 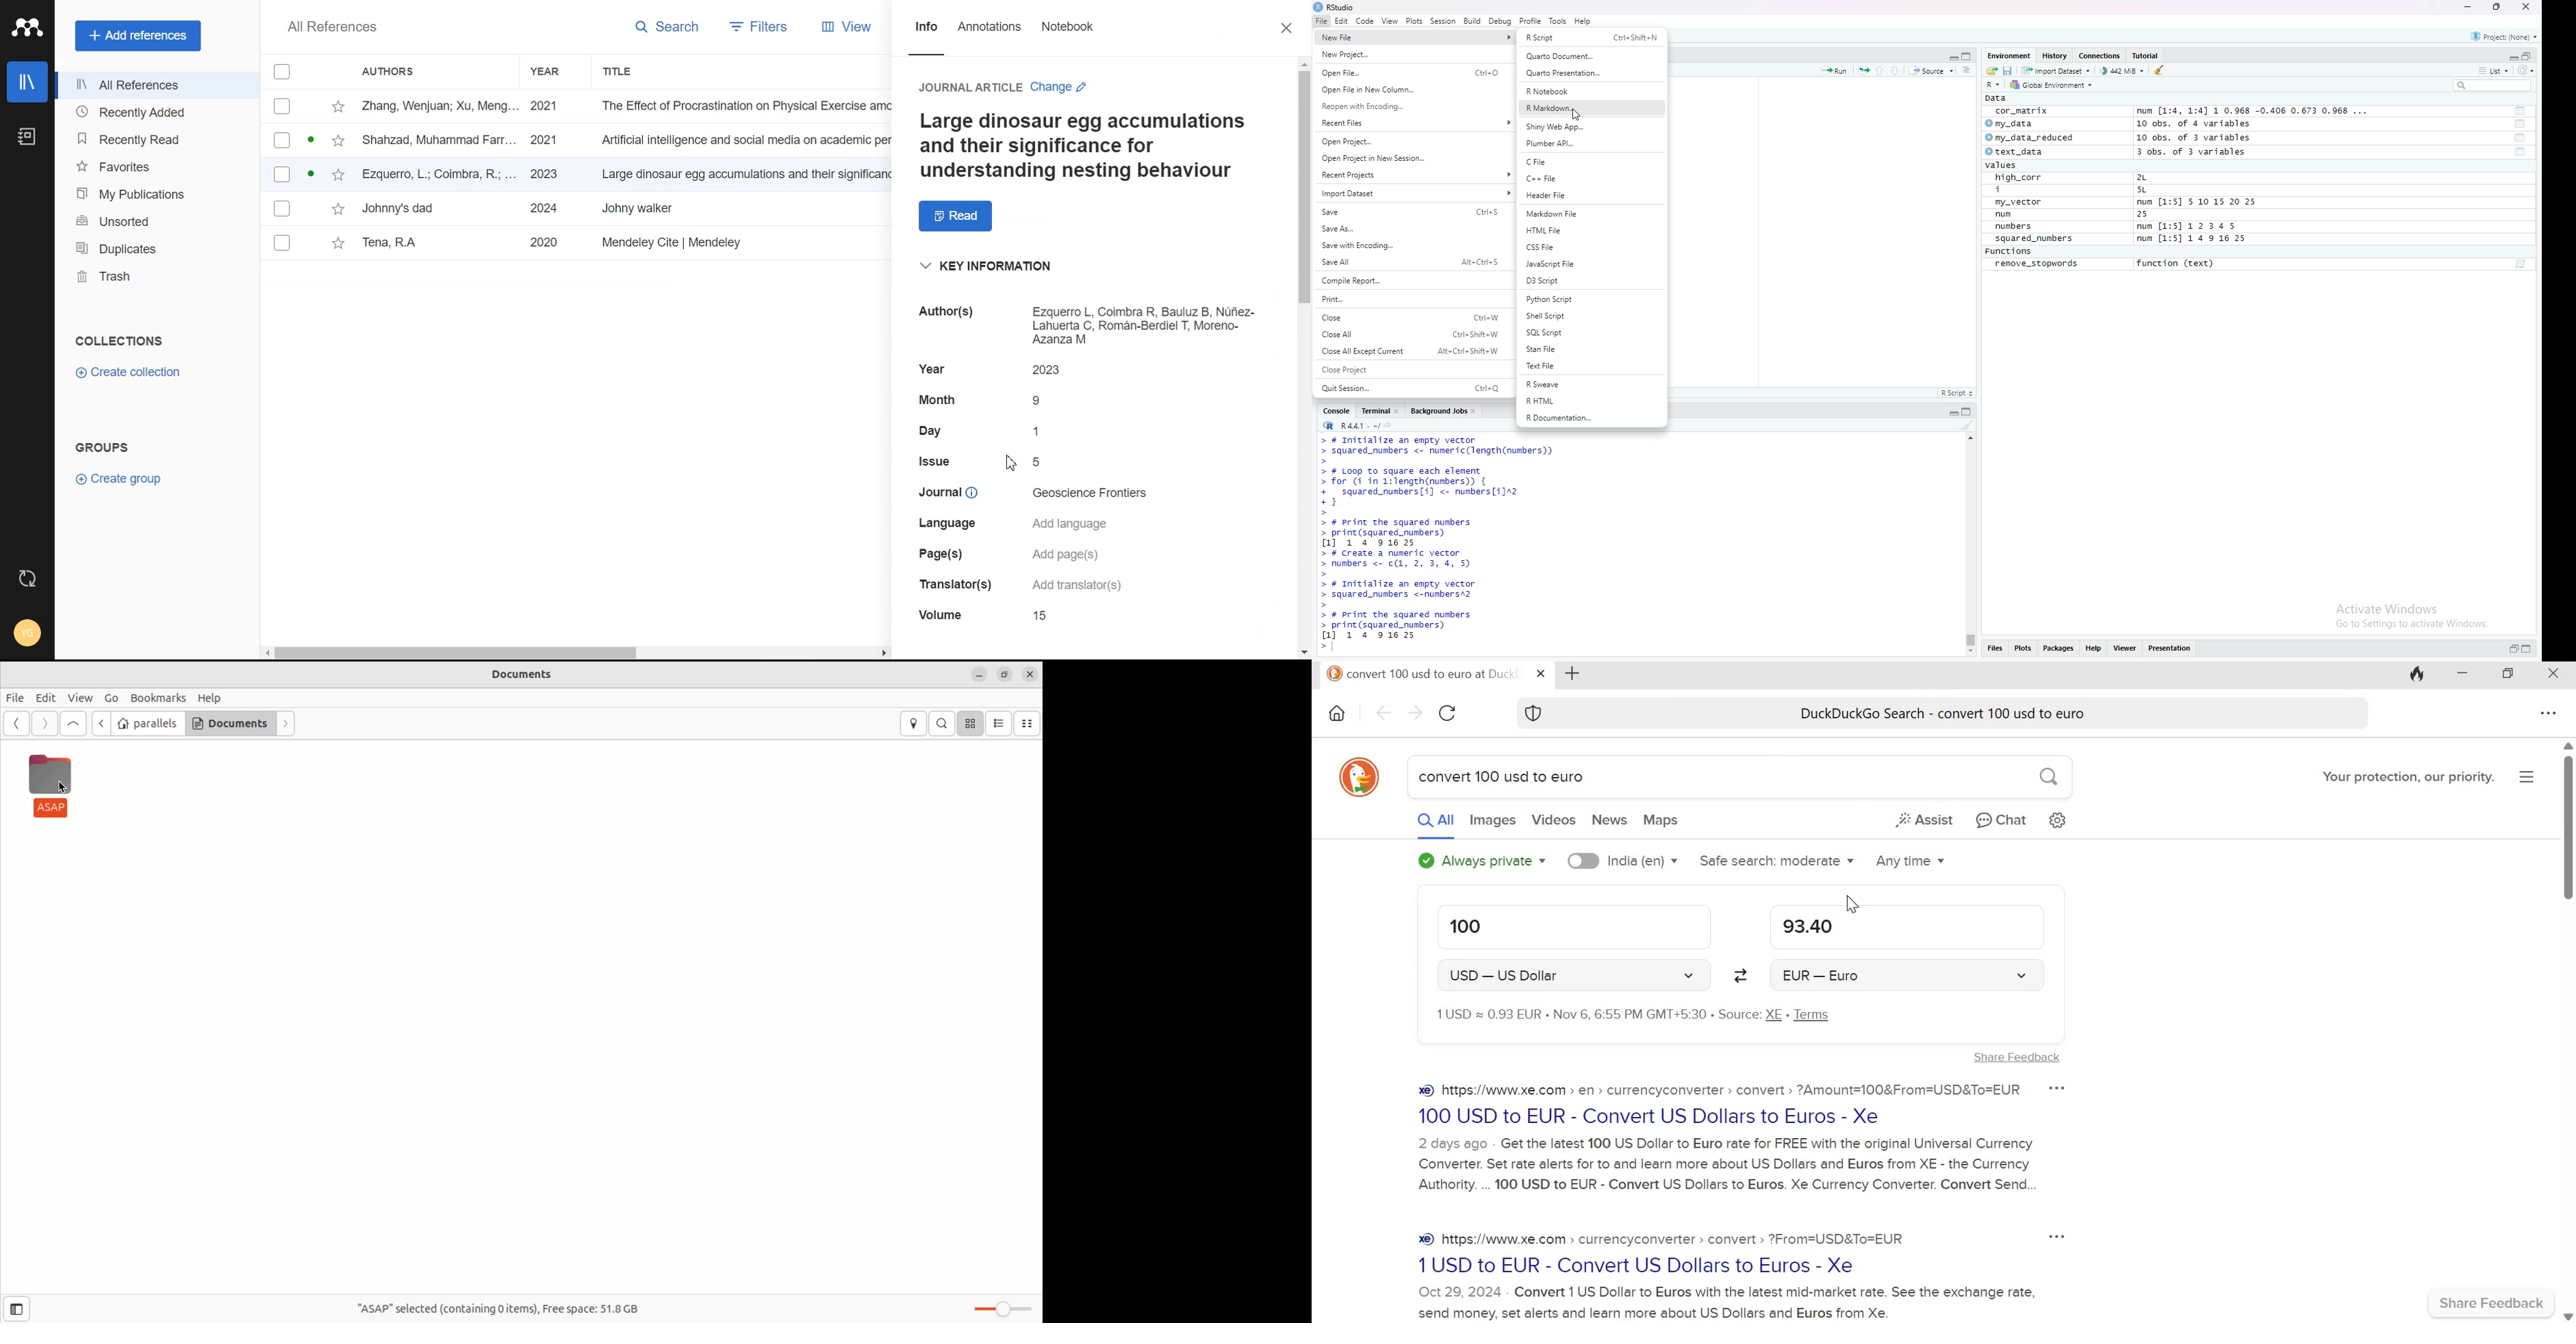 I want to click on close, so click(x=1399, y=412).